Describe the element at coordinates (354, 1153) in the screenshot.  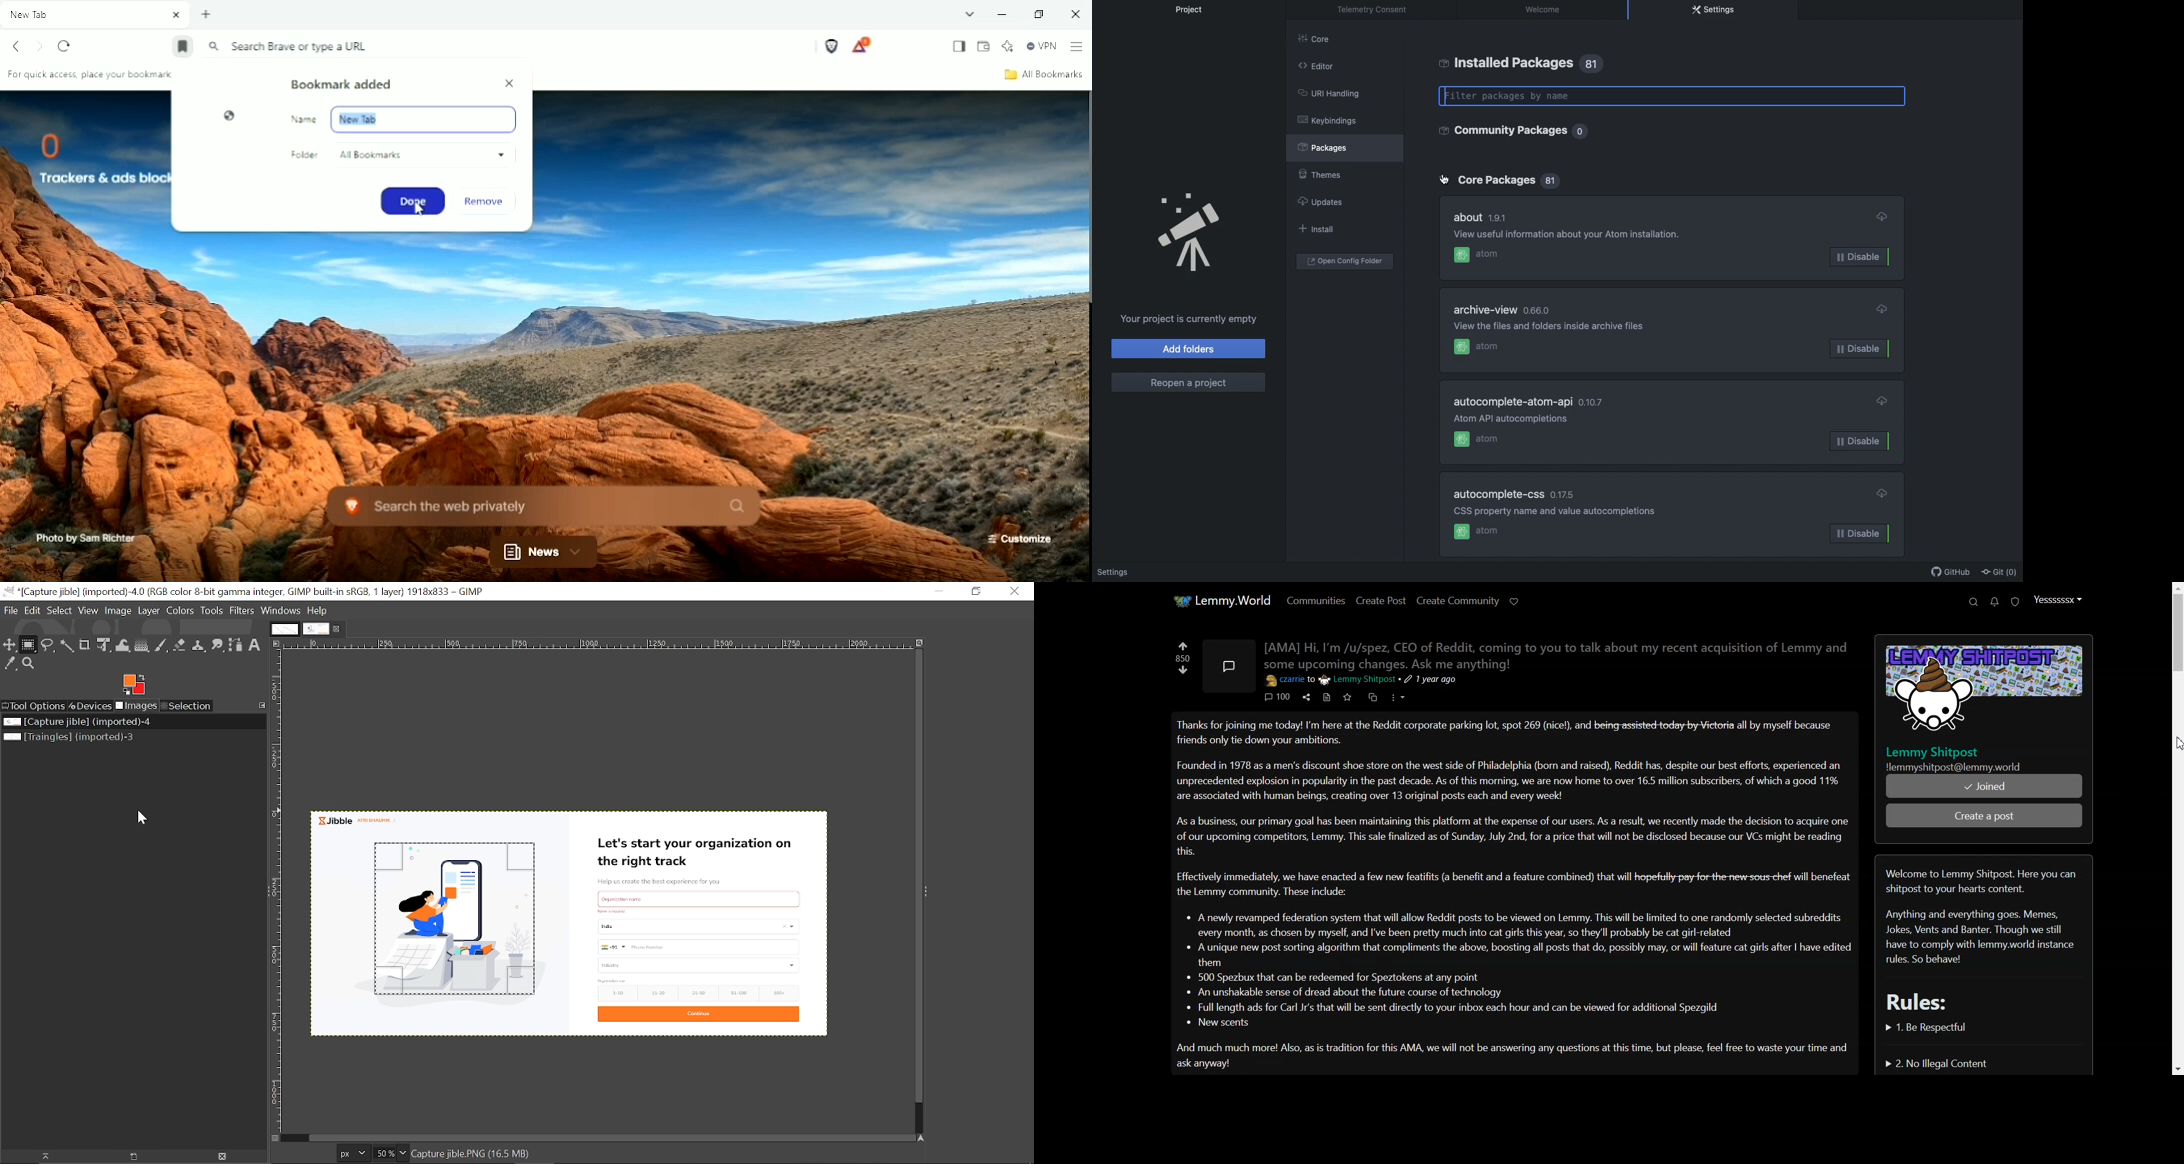
I see `Unit ` at that location.